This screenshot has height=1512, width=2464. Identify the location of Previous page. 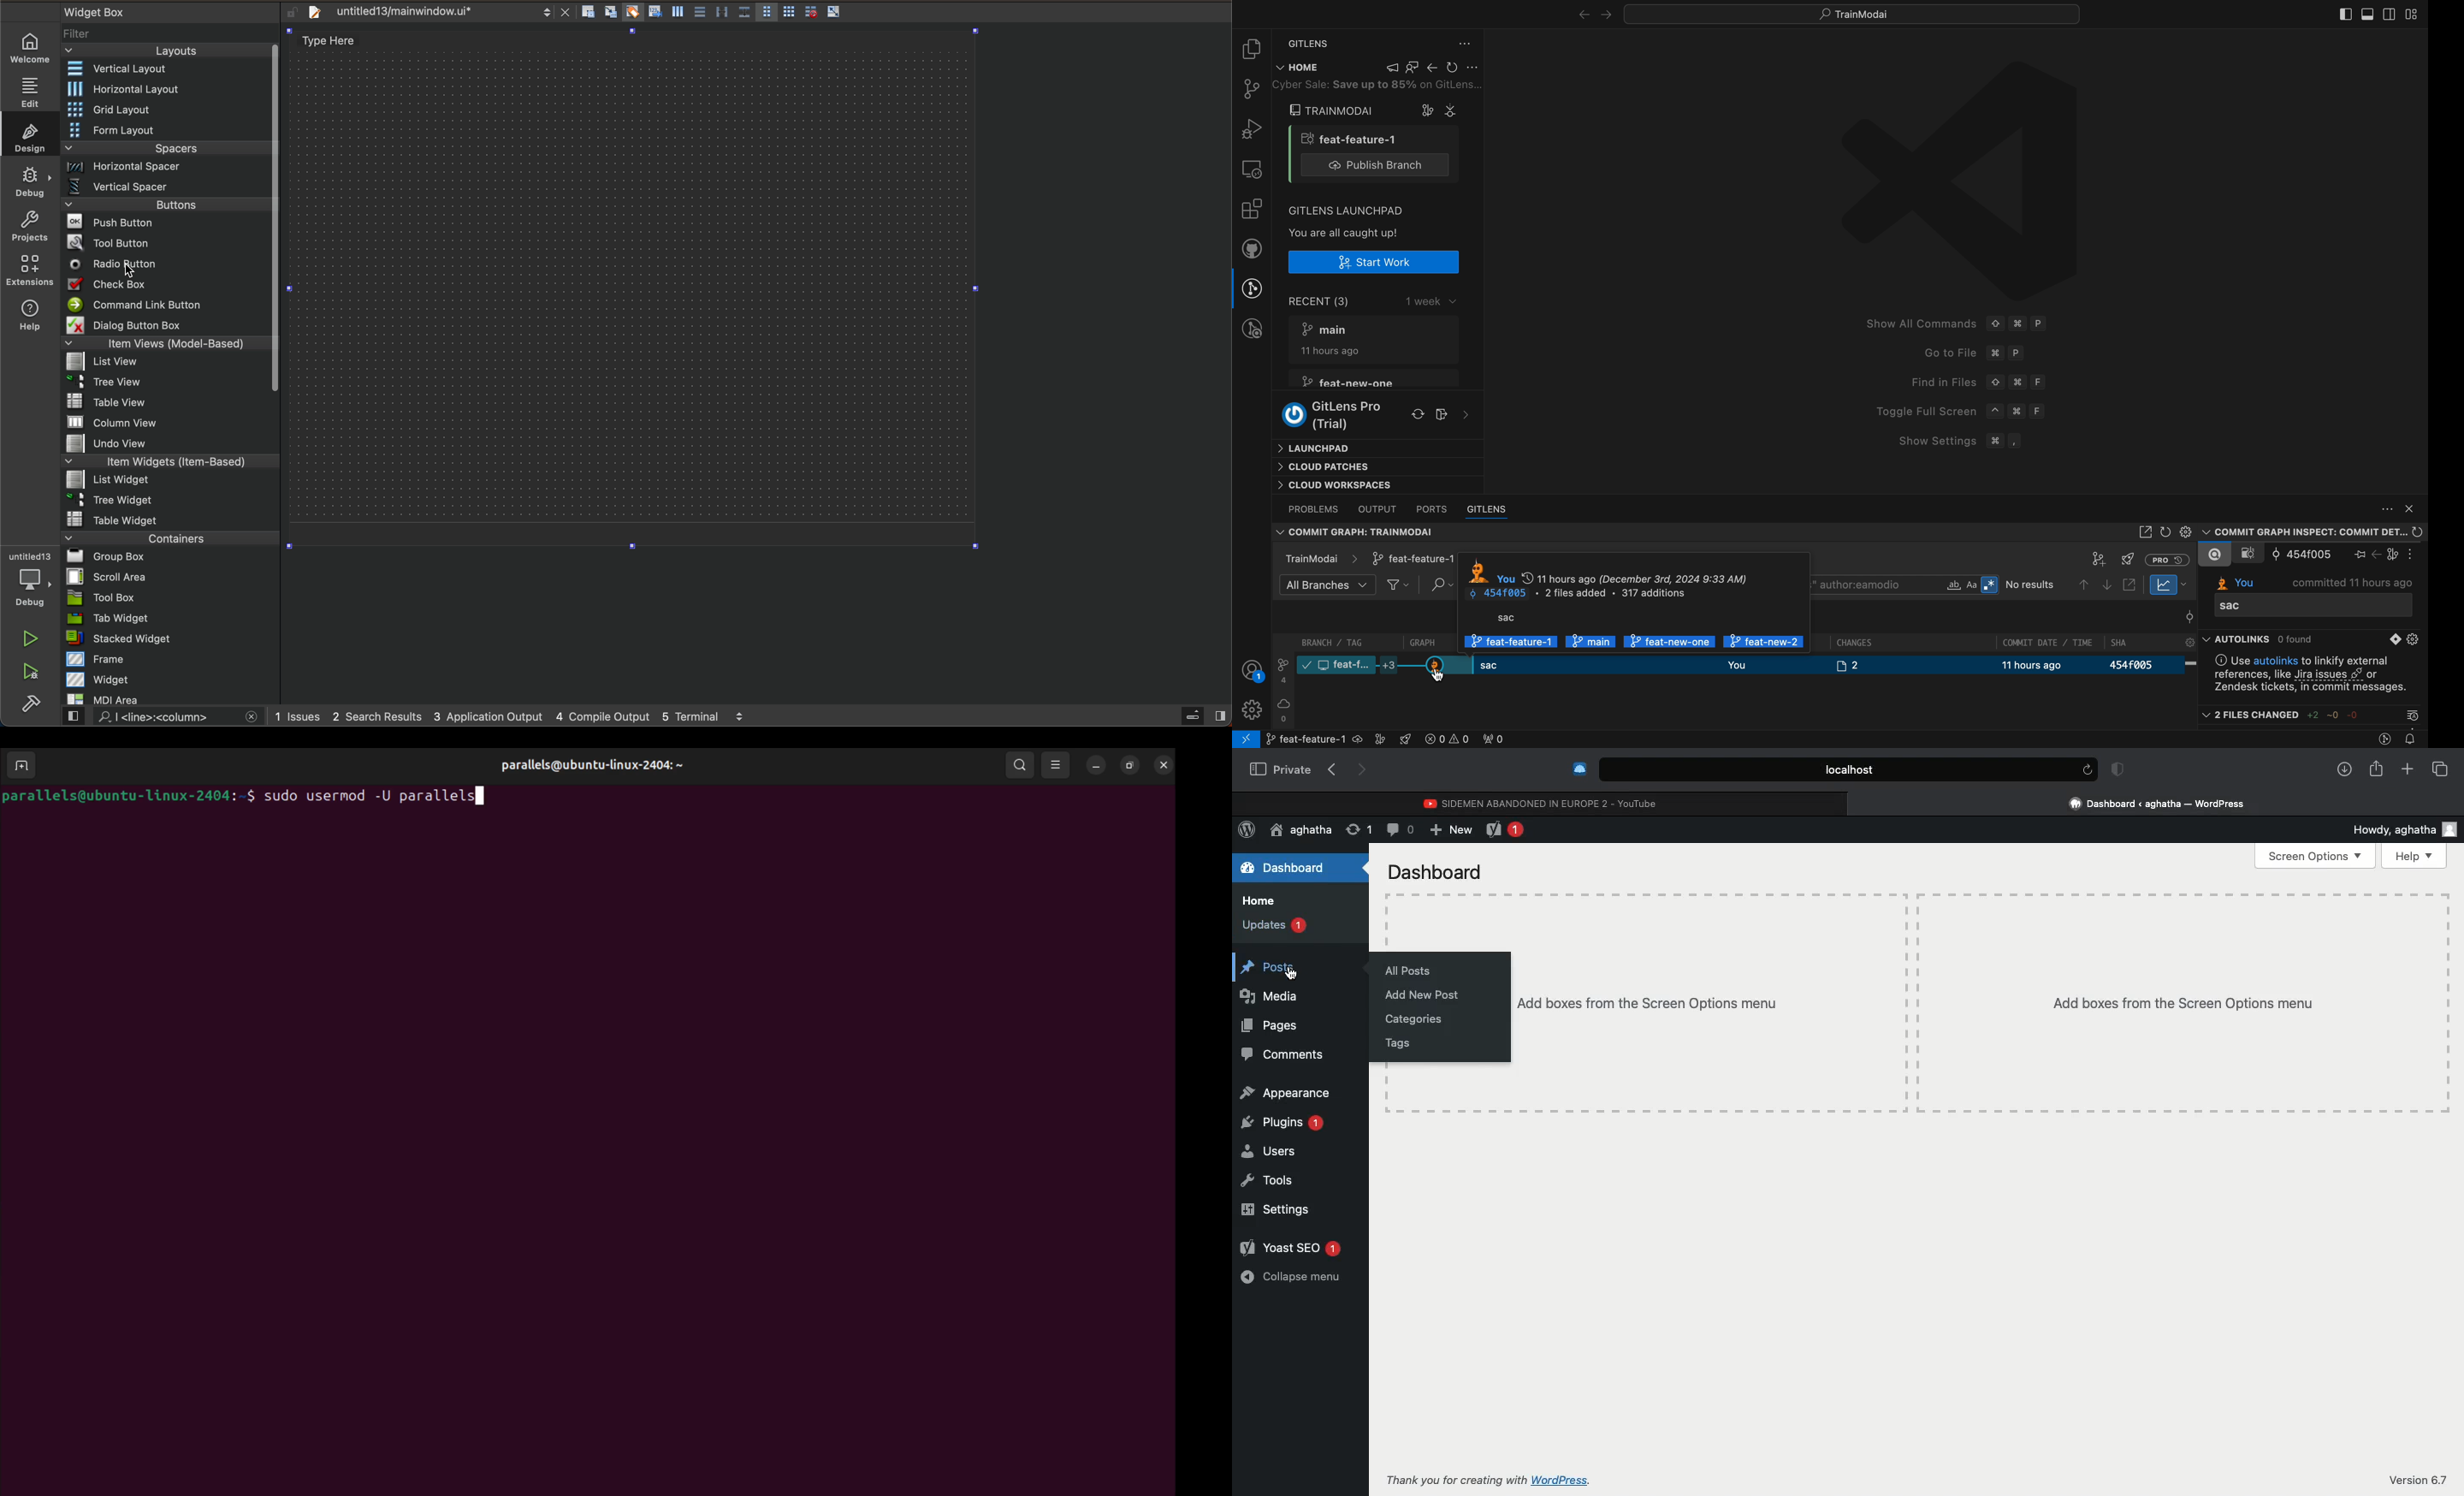
(1331, 770).